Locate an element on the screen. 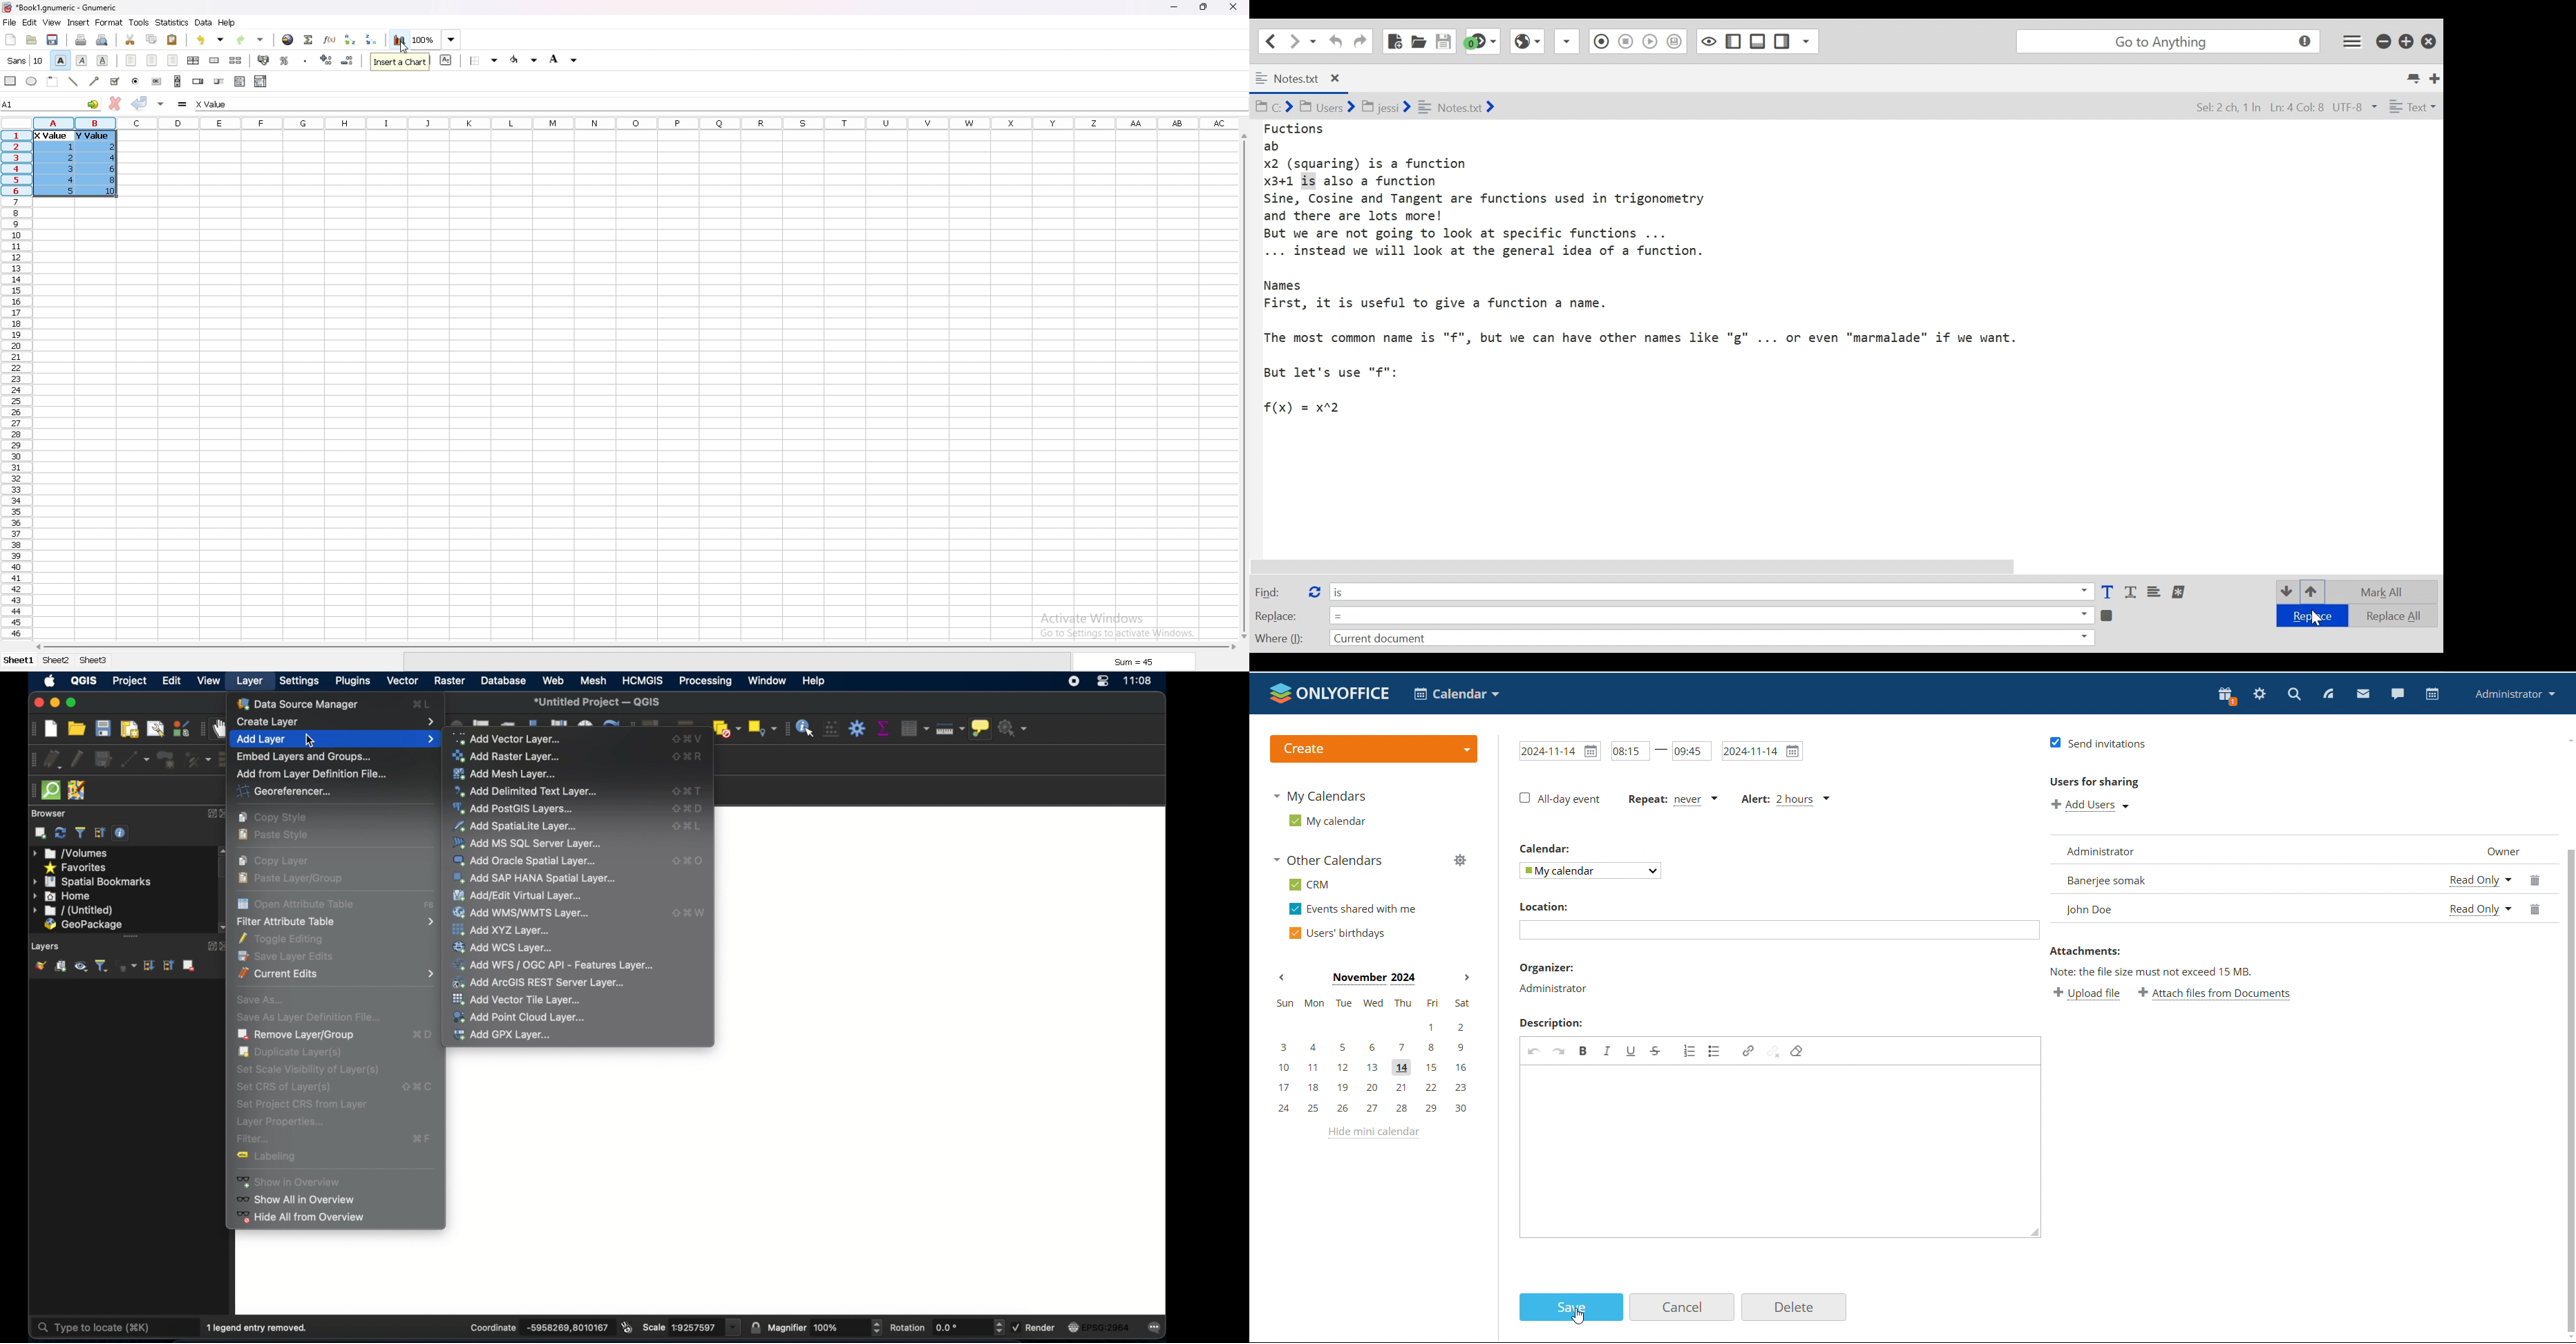 The width and height of the screenshot is (2576, 1344). add arcgis rest server layer is located at coordinates (540, 982).